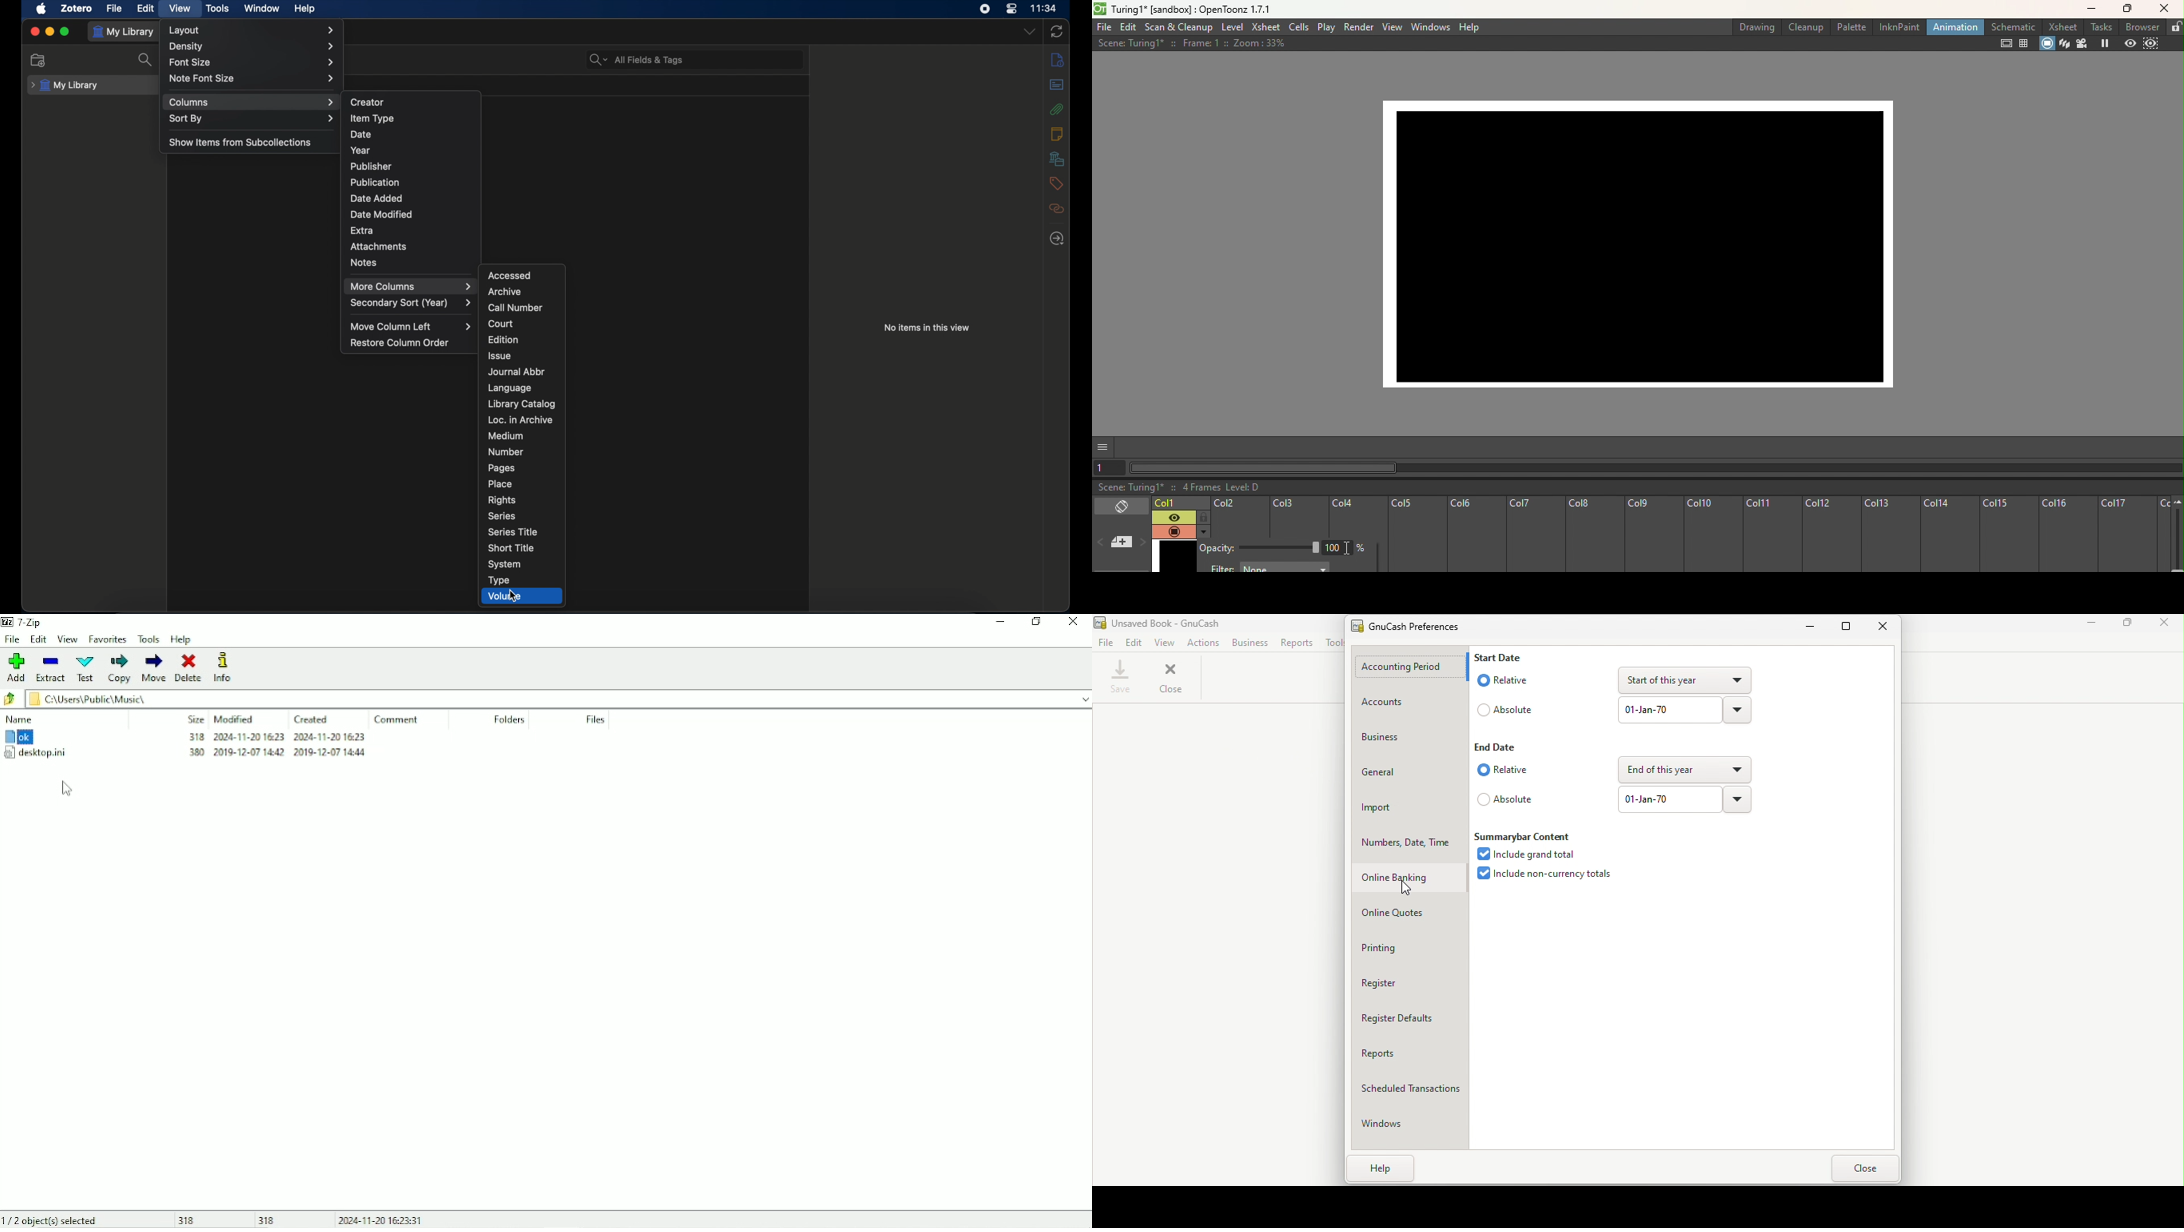  I want to click on show items from subcollections, so click(241, 142).